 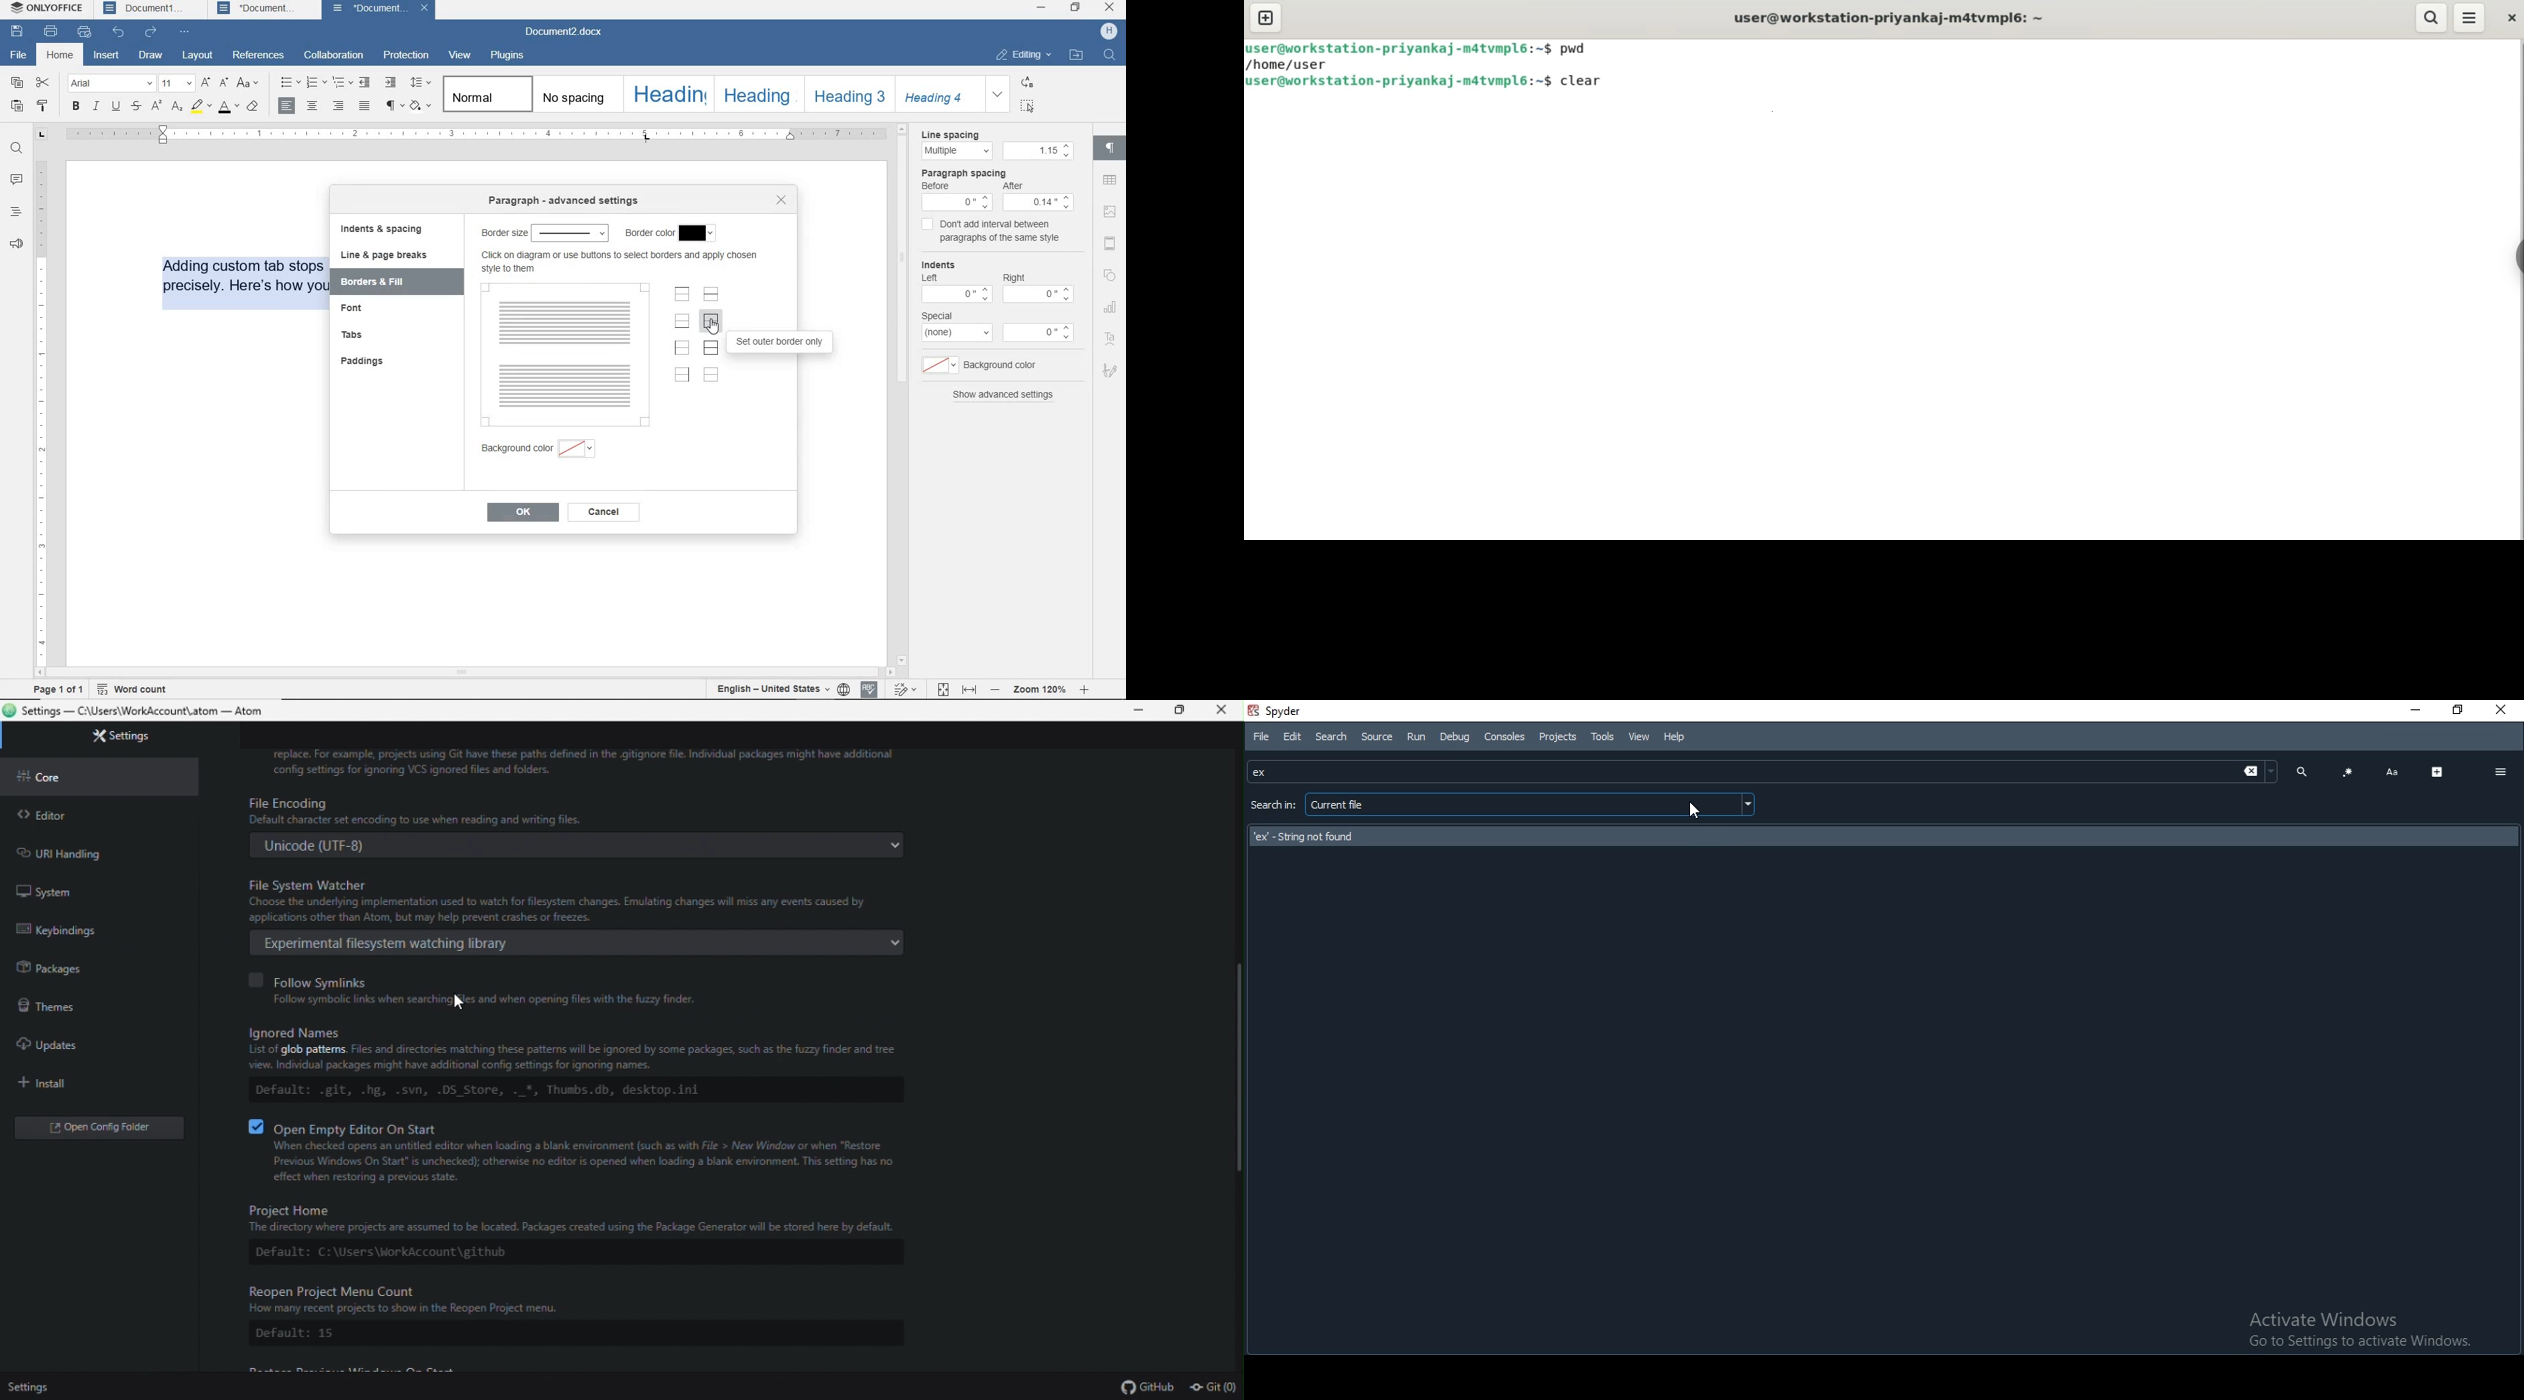 I want to click on Debug, so click(x=1453, y=737).